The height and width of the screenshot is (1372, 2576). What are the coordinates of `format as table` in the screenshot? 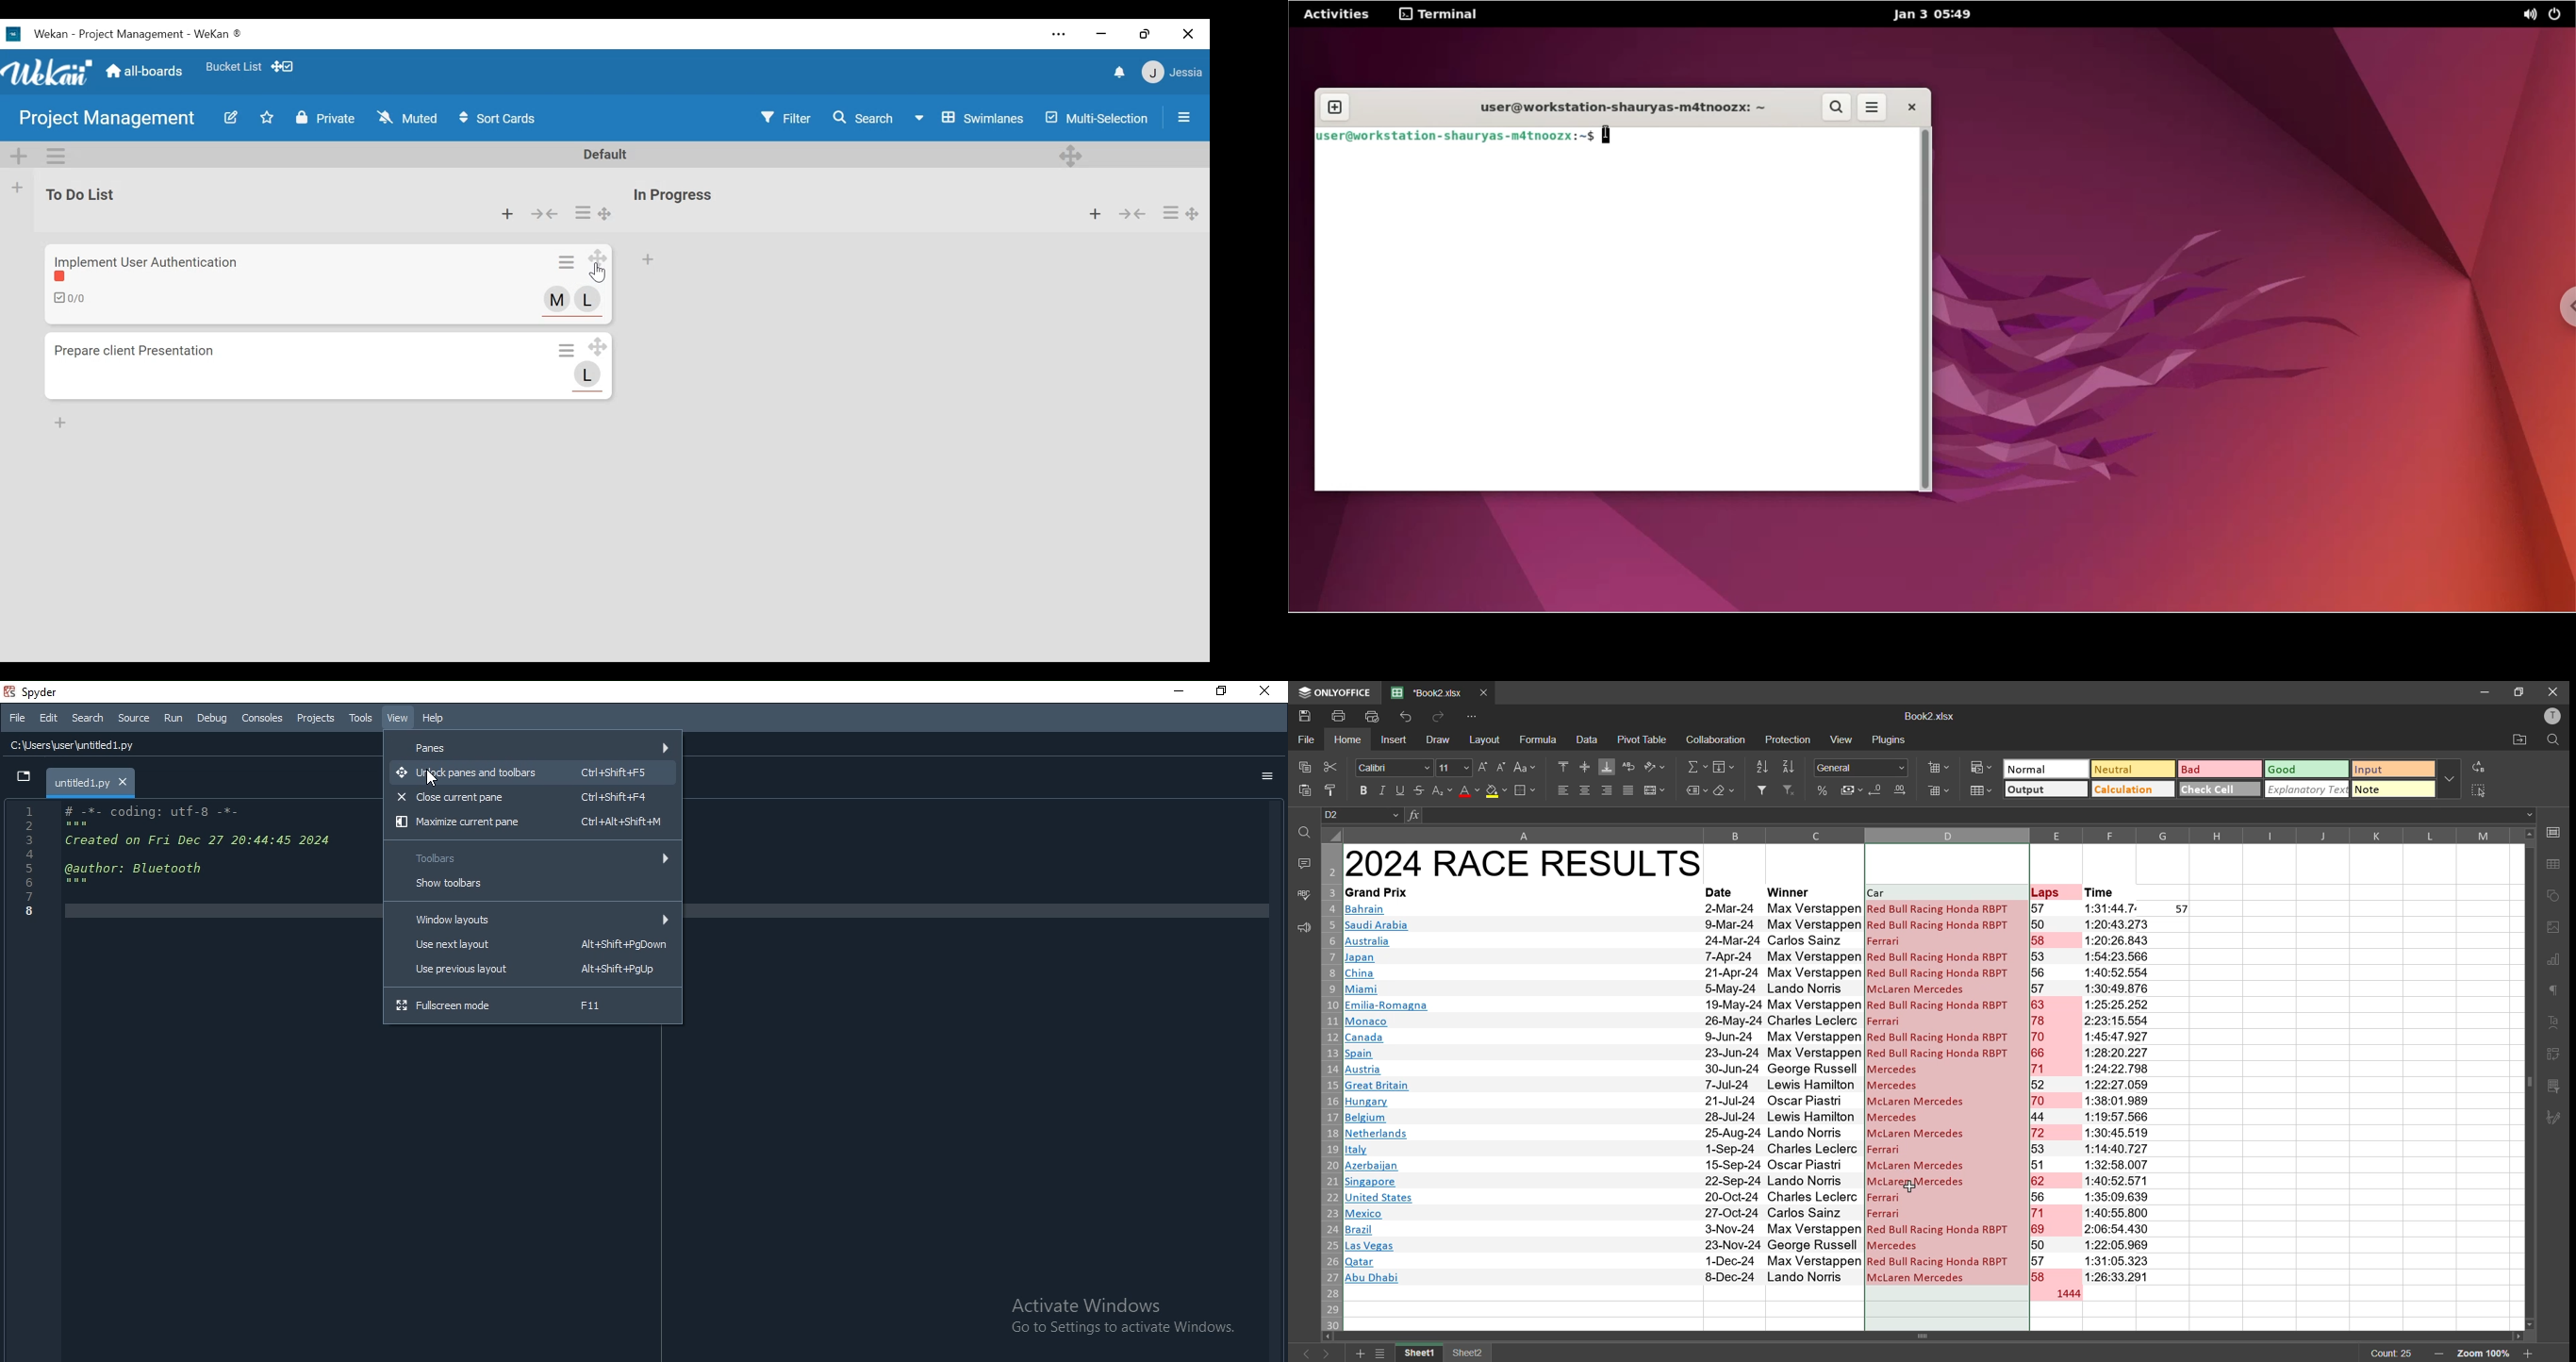 It's located at (1982, 792).